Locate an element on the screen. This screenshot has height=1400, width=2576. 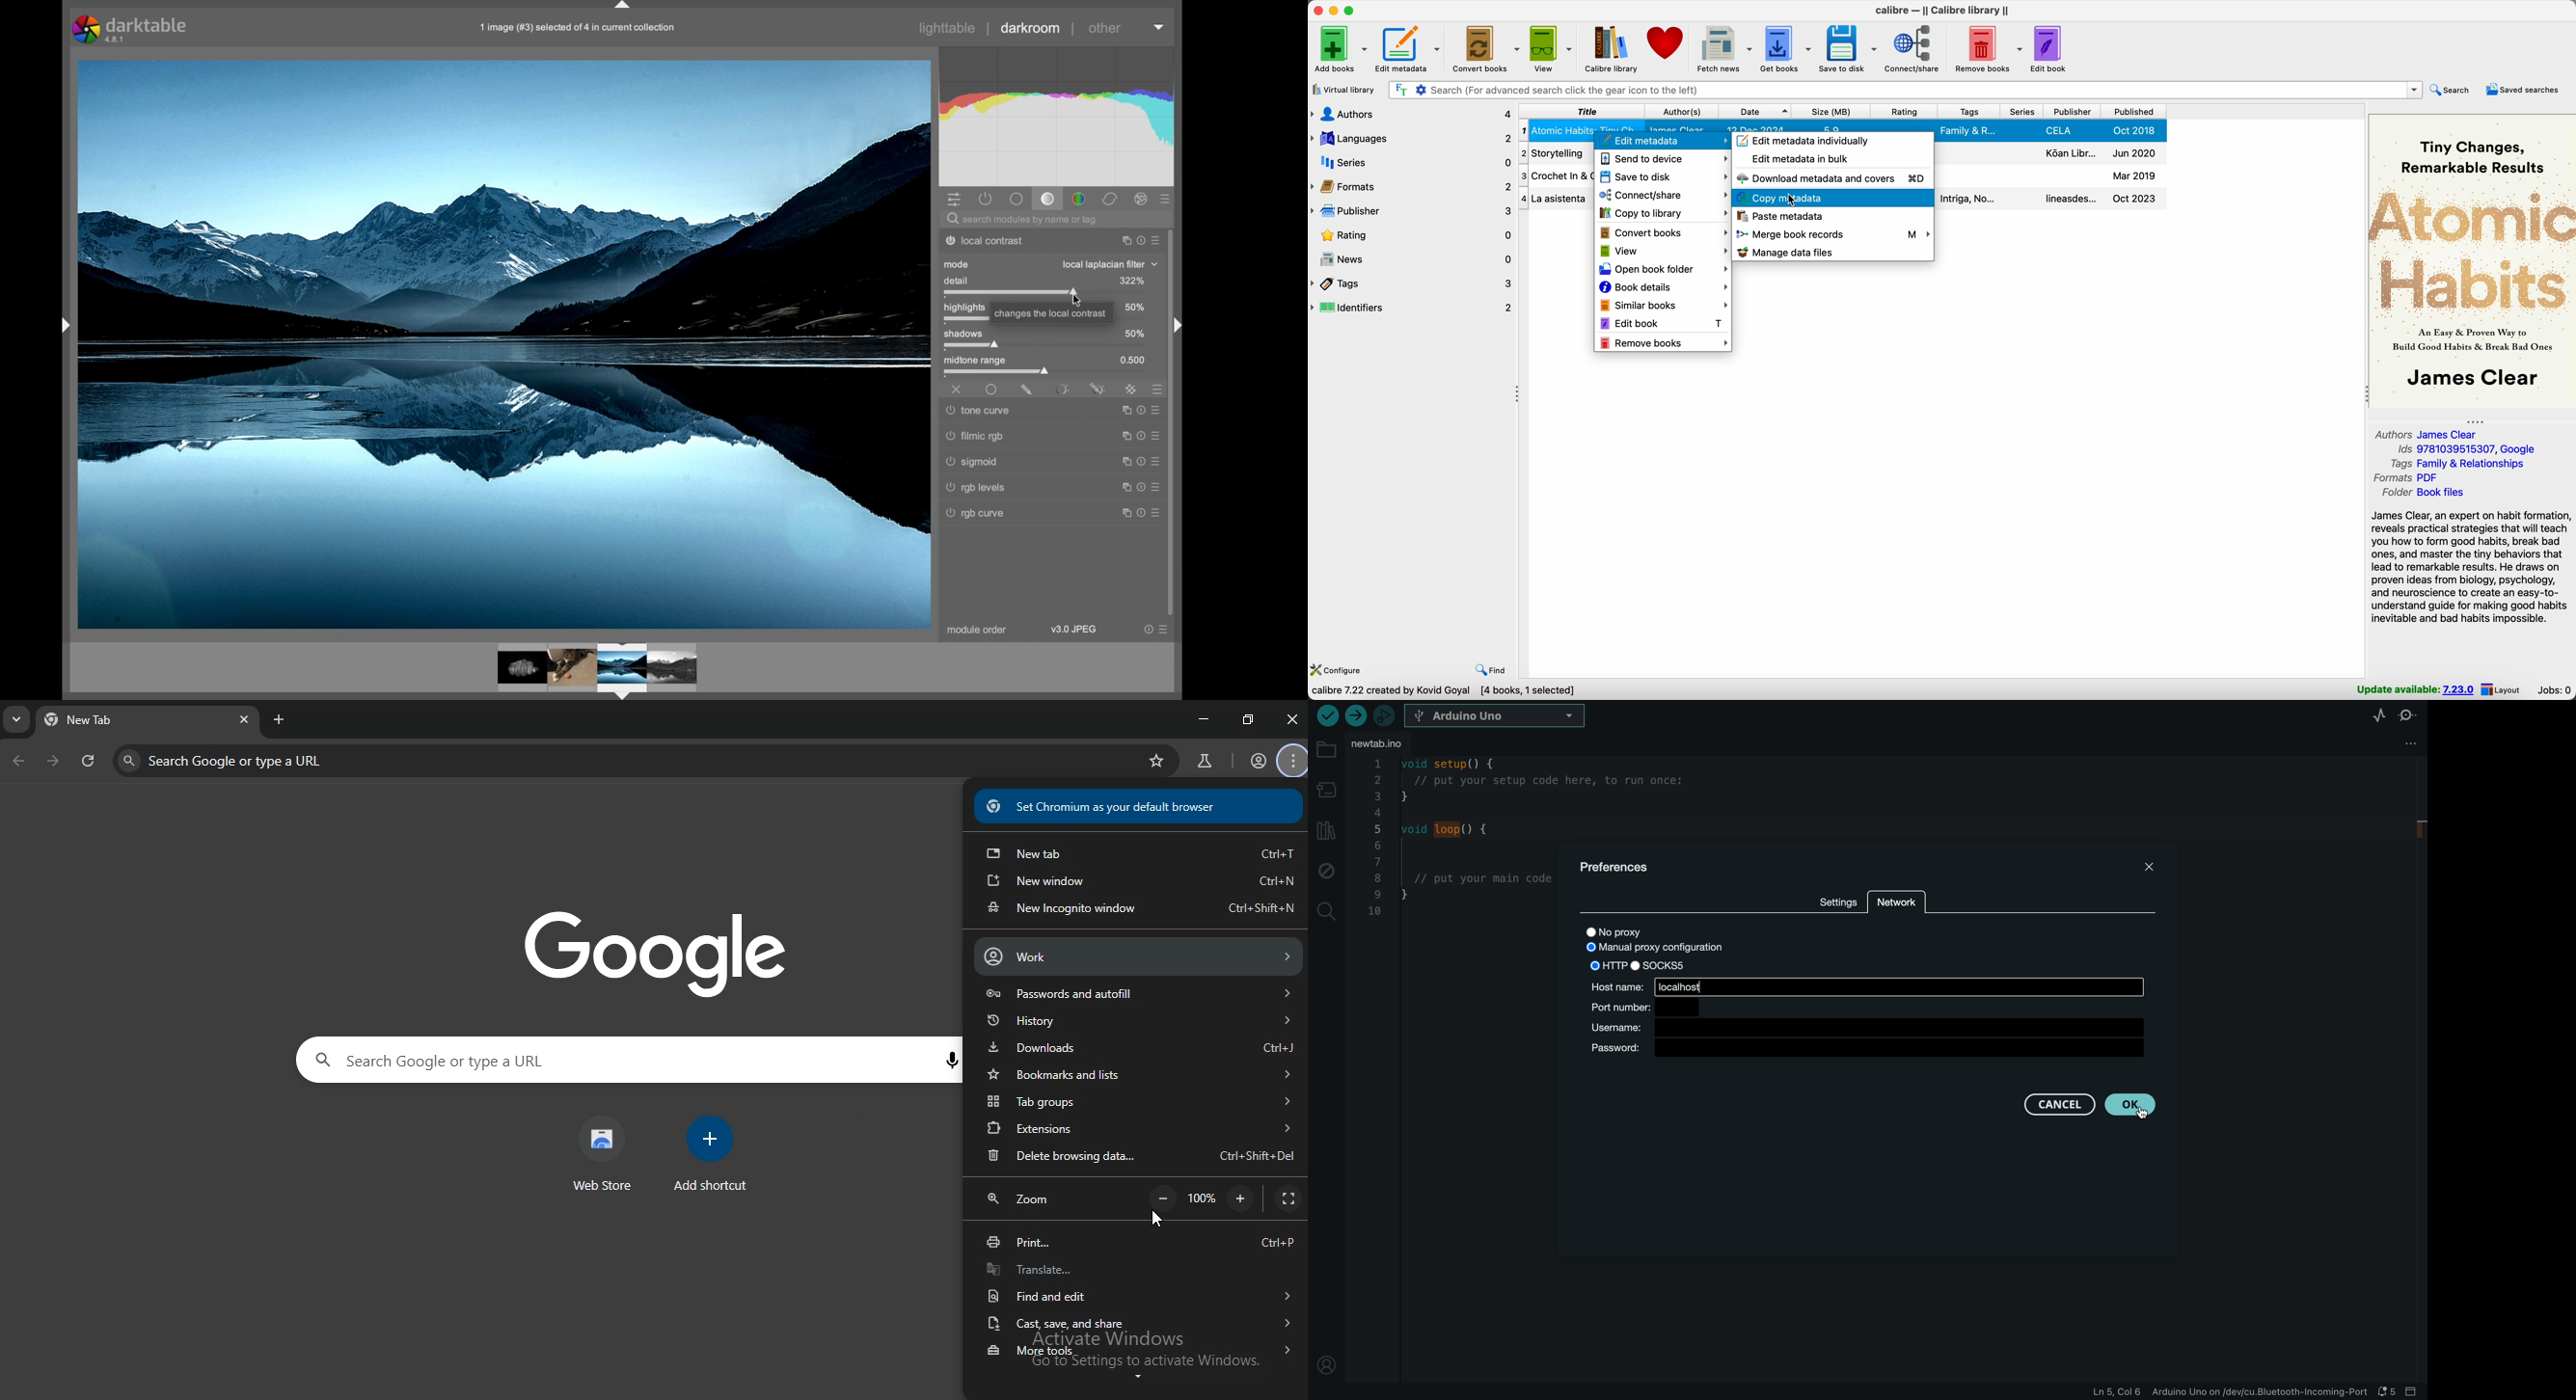
tags is located at coordinates (2458, 464).